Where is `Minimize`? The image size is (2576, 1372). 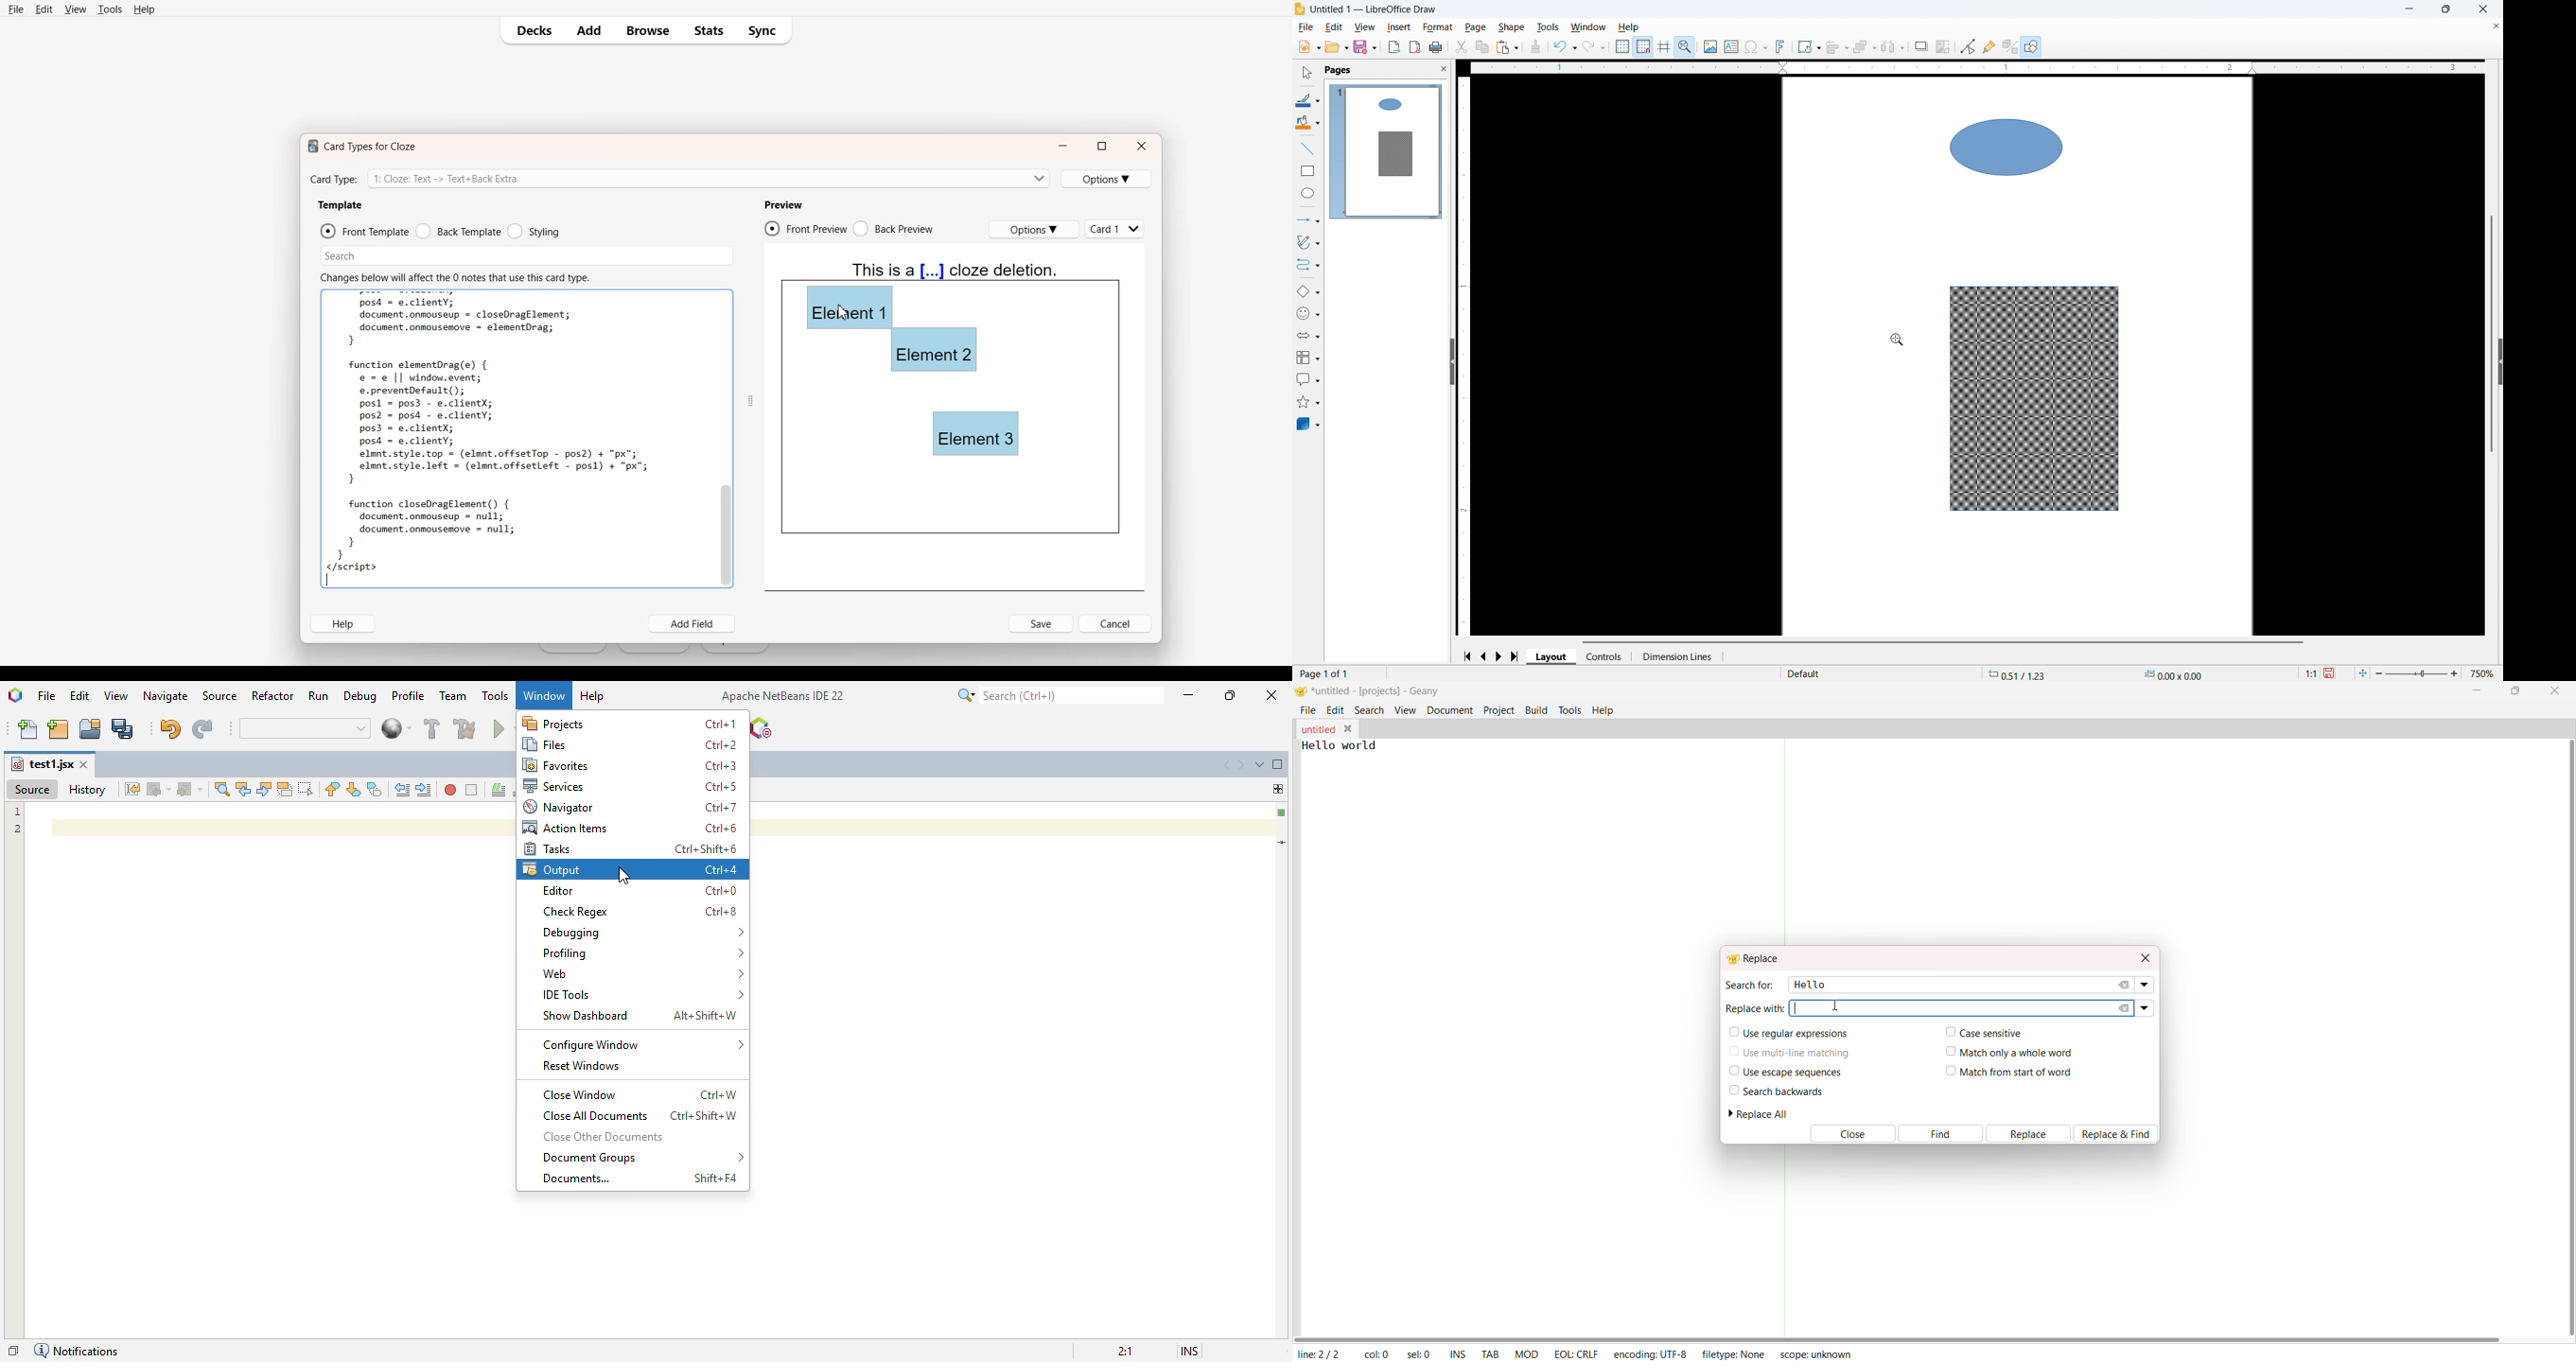 Minimize is located at coordinates (1063, 147).